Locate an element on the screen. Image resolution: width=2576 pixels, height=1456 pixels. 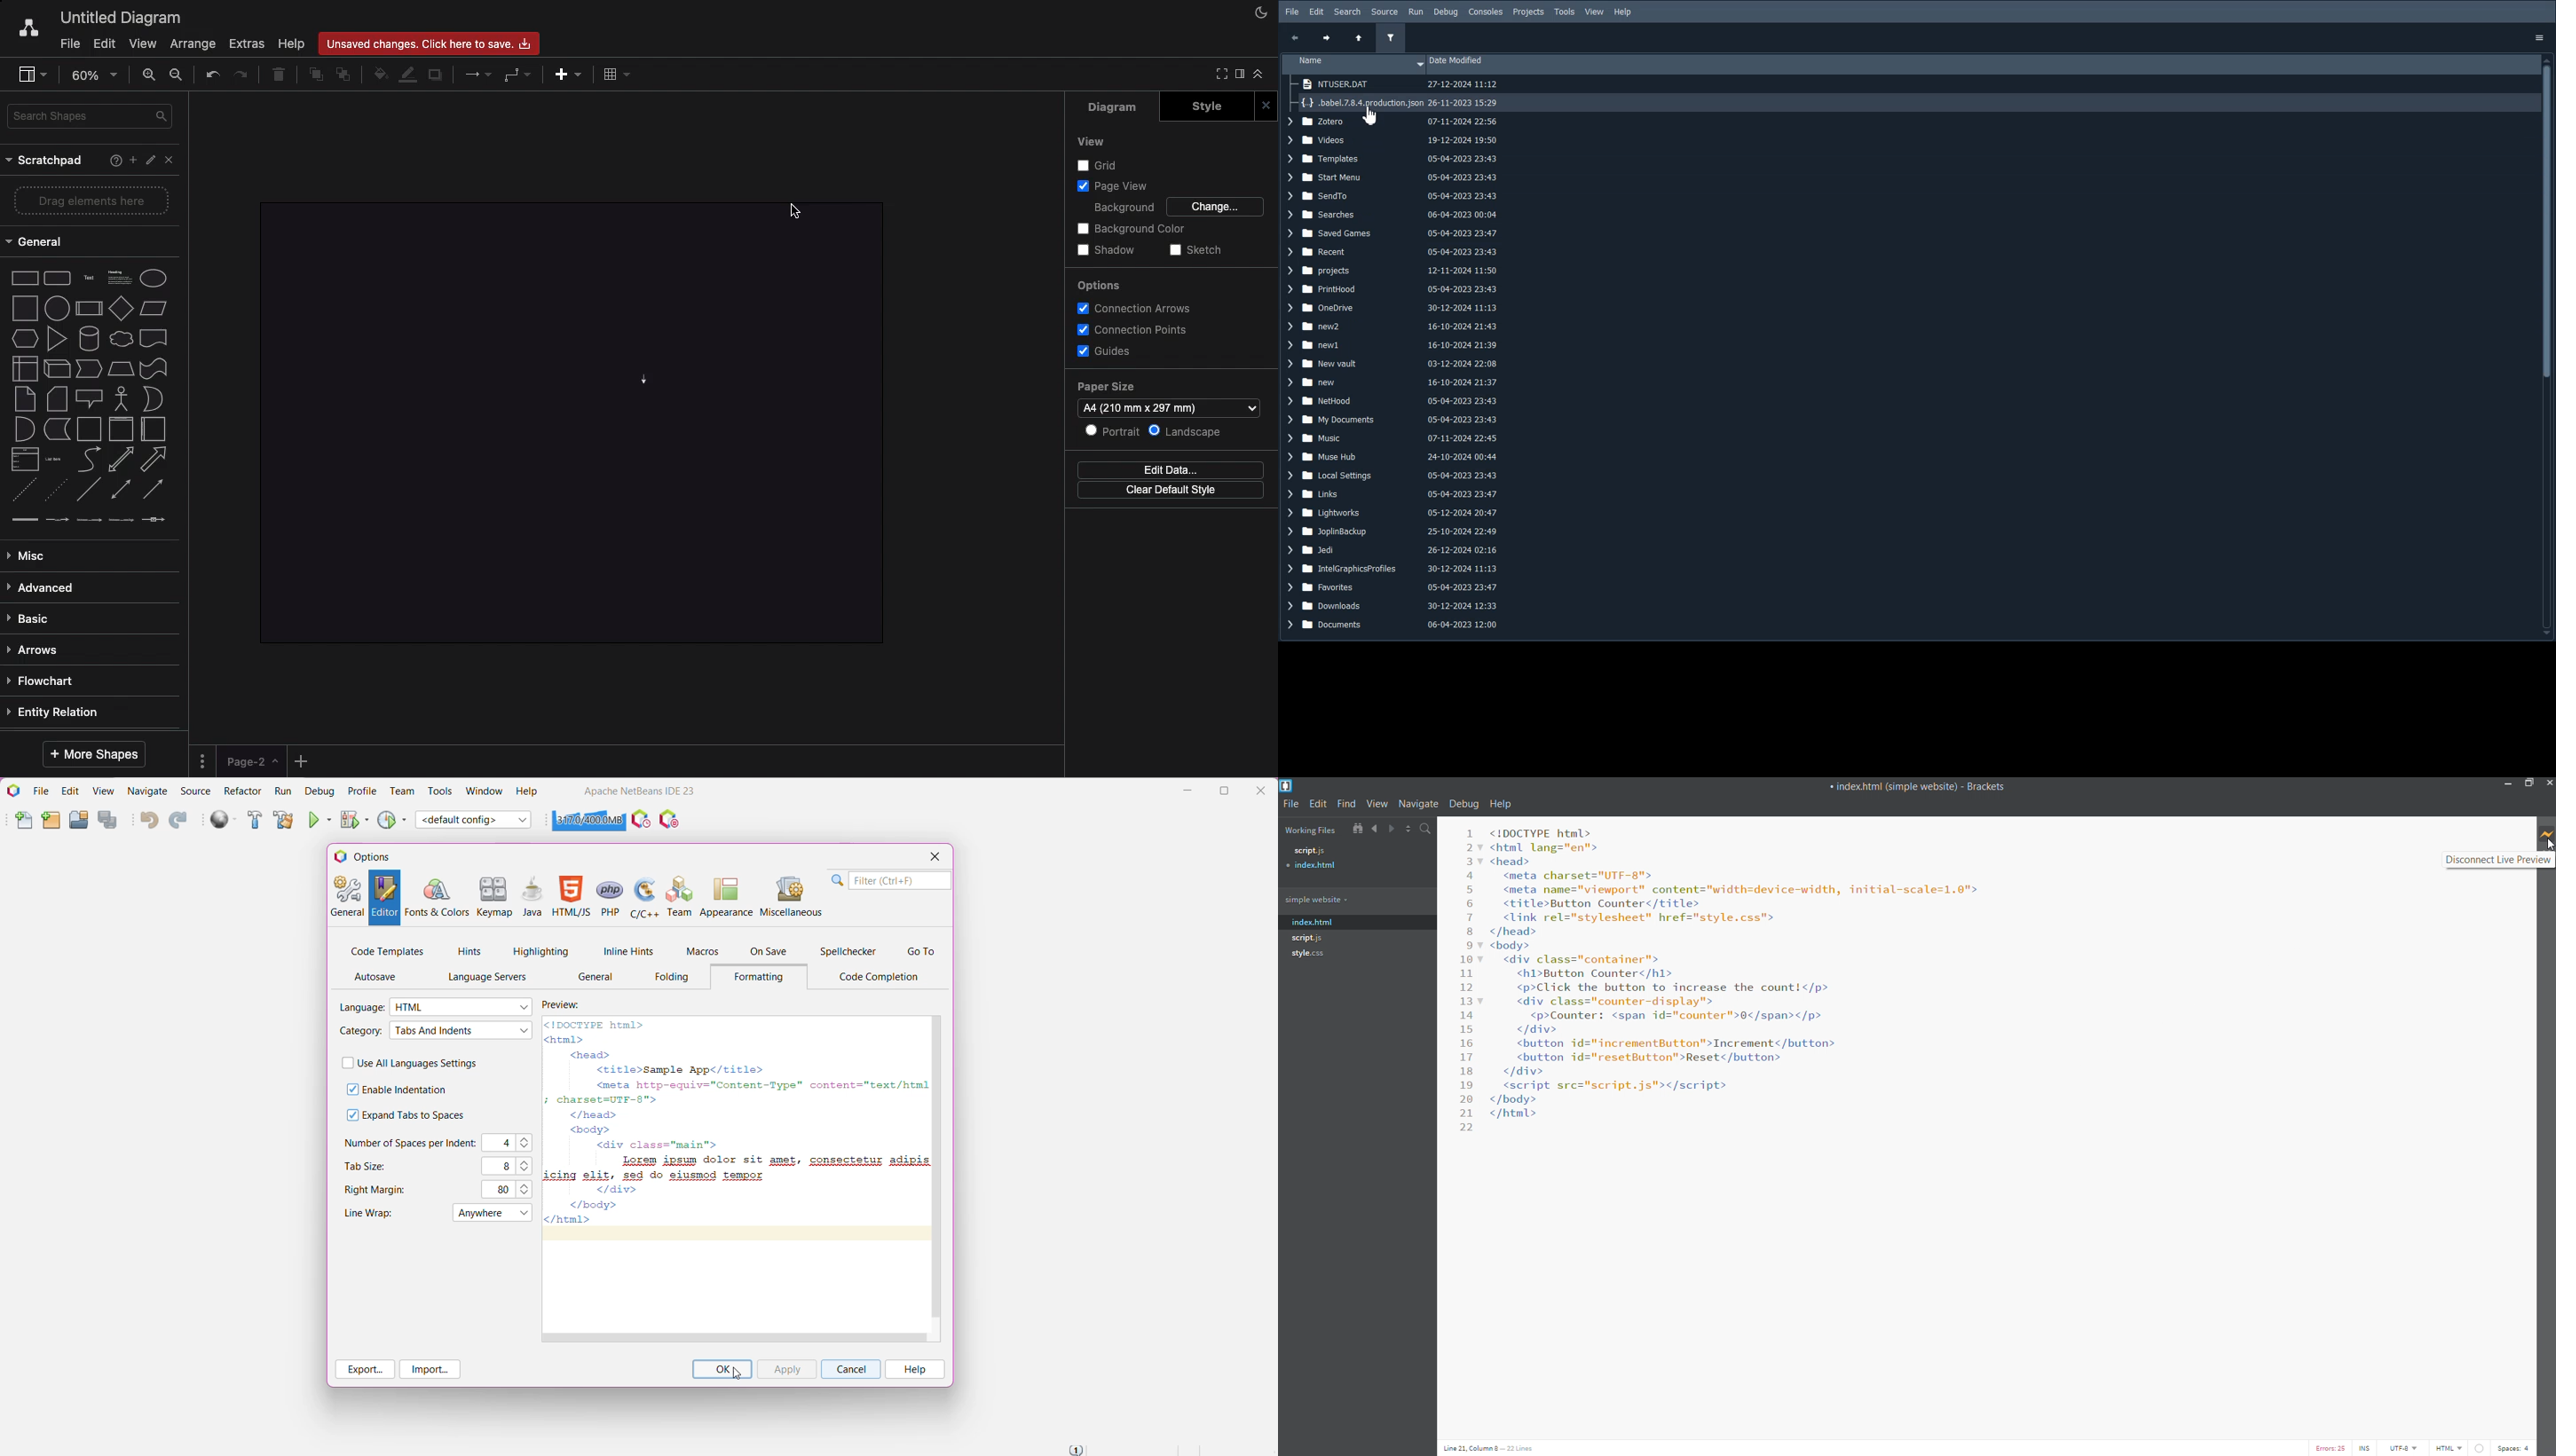
Edit data is located at coordinates (1170, 469).